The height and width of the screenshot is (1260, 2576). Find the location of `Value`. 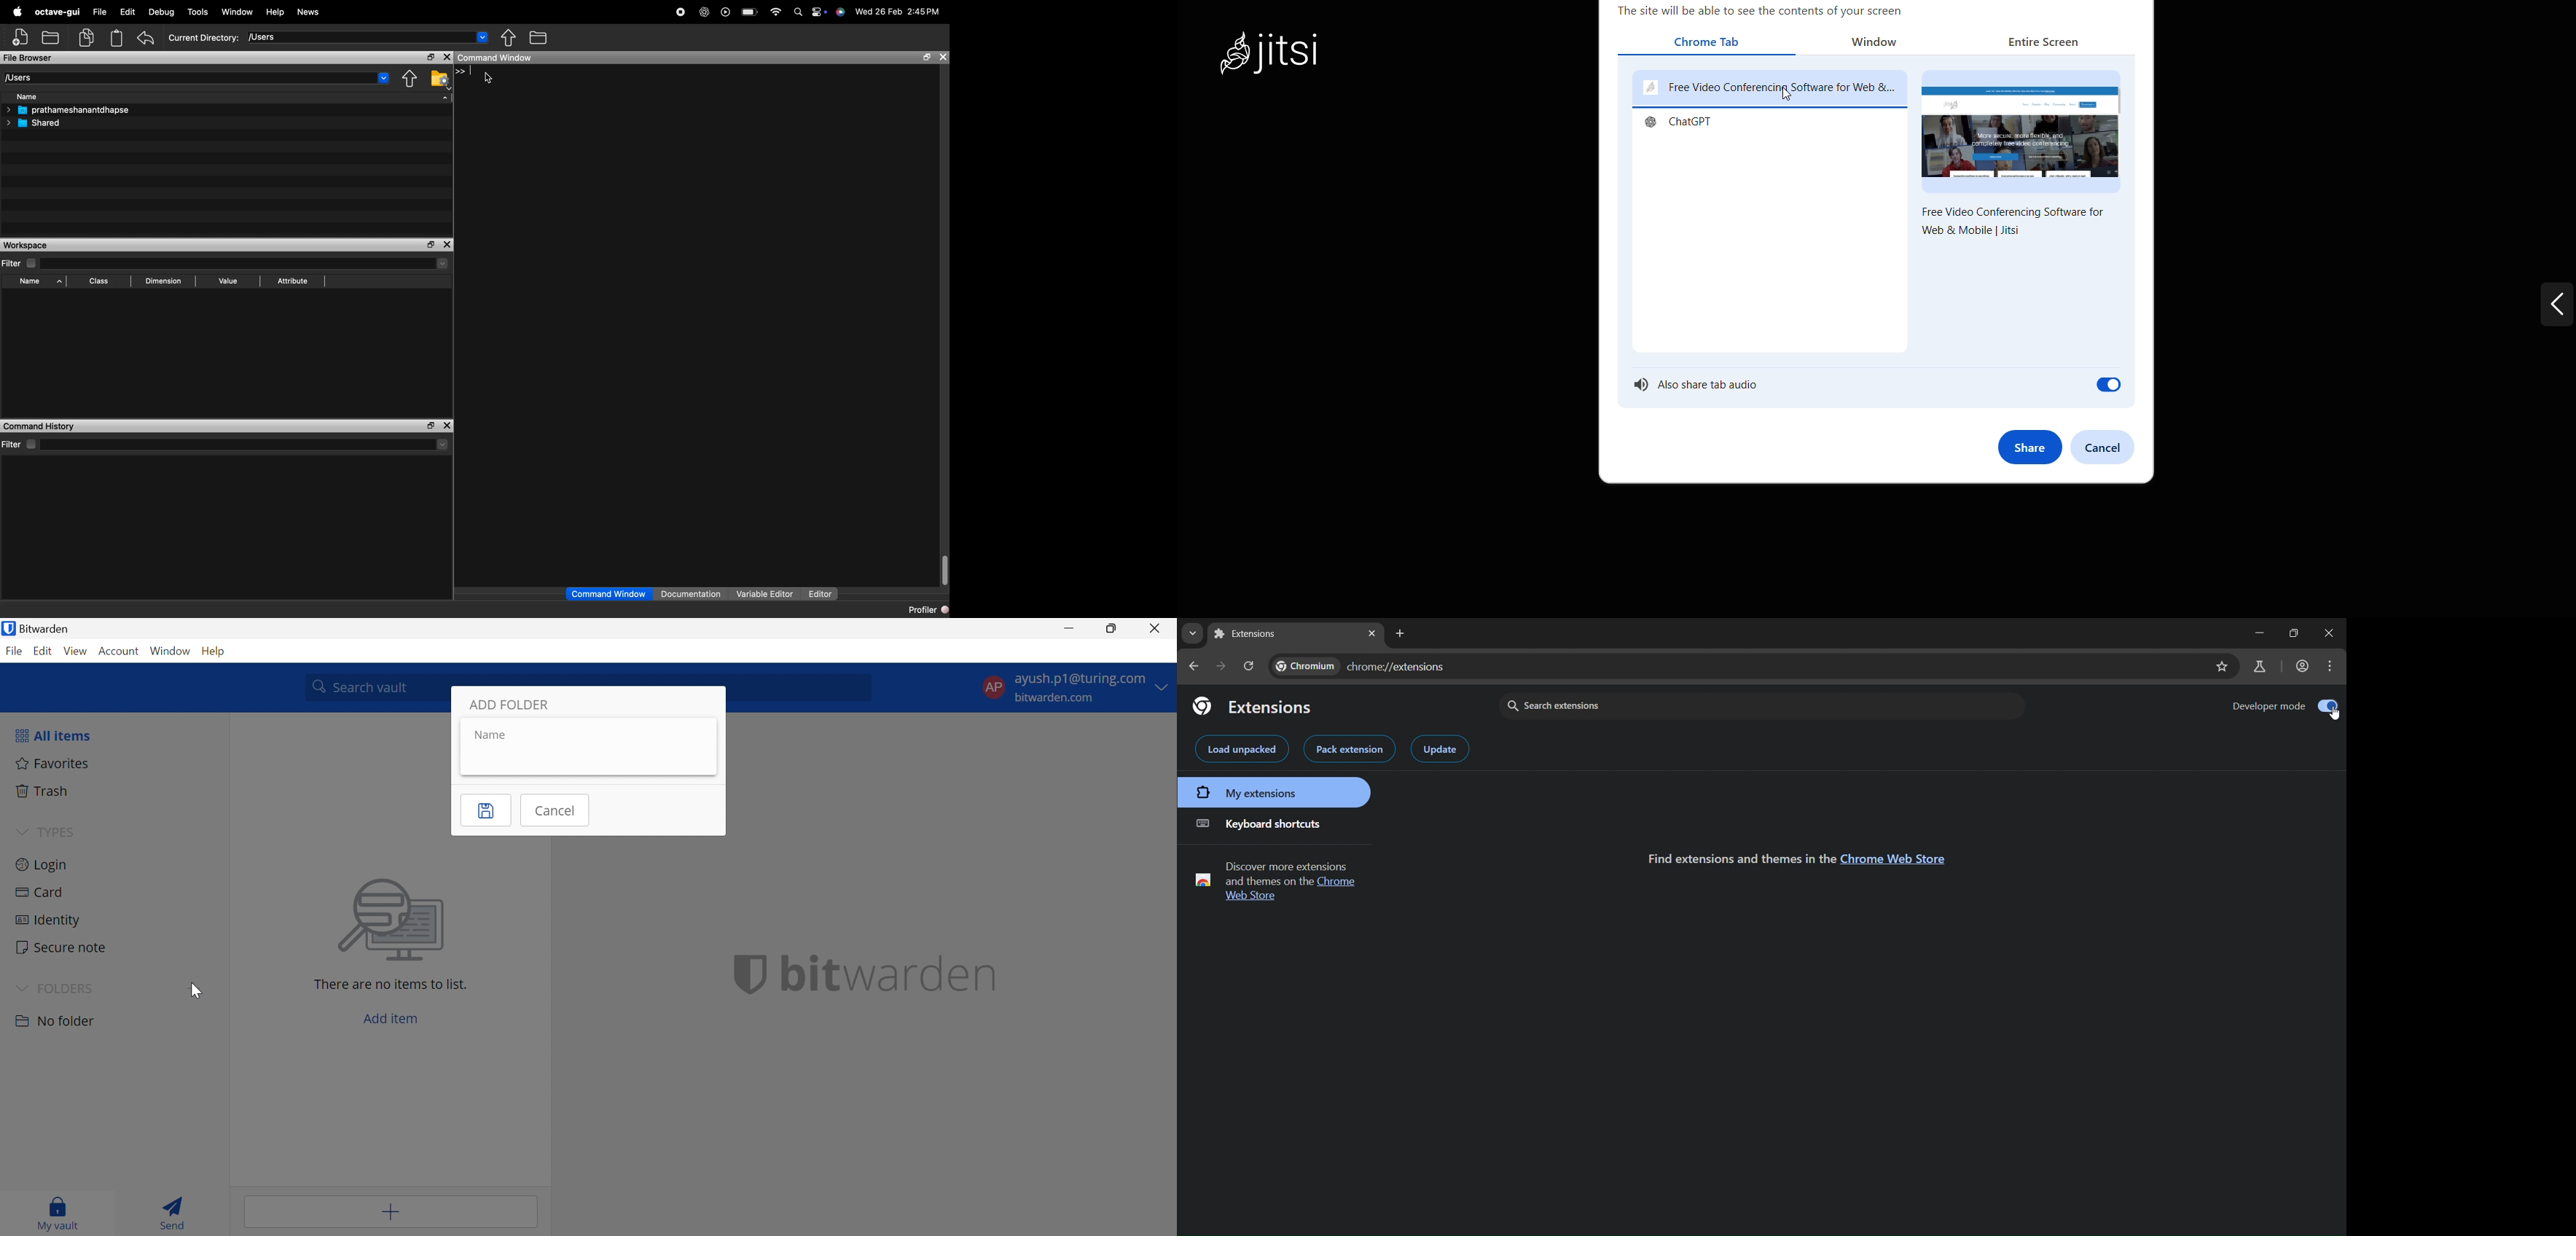

Value is located at coordinates (230, 280).